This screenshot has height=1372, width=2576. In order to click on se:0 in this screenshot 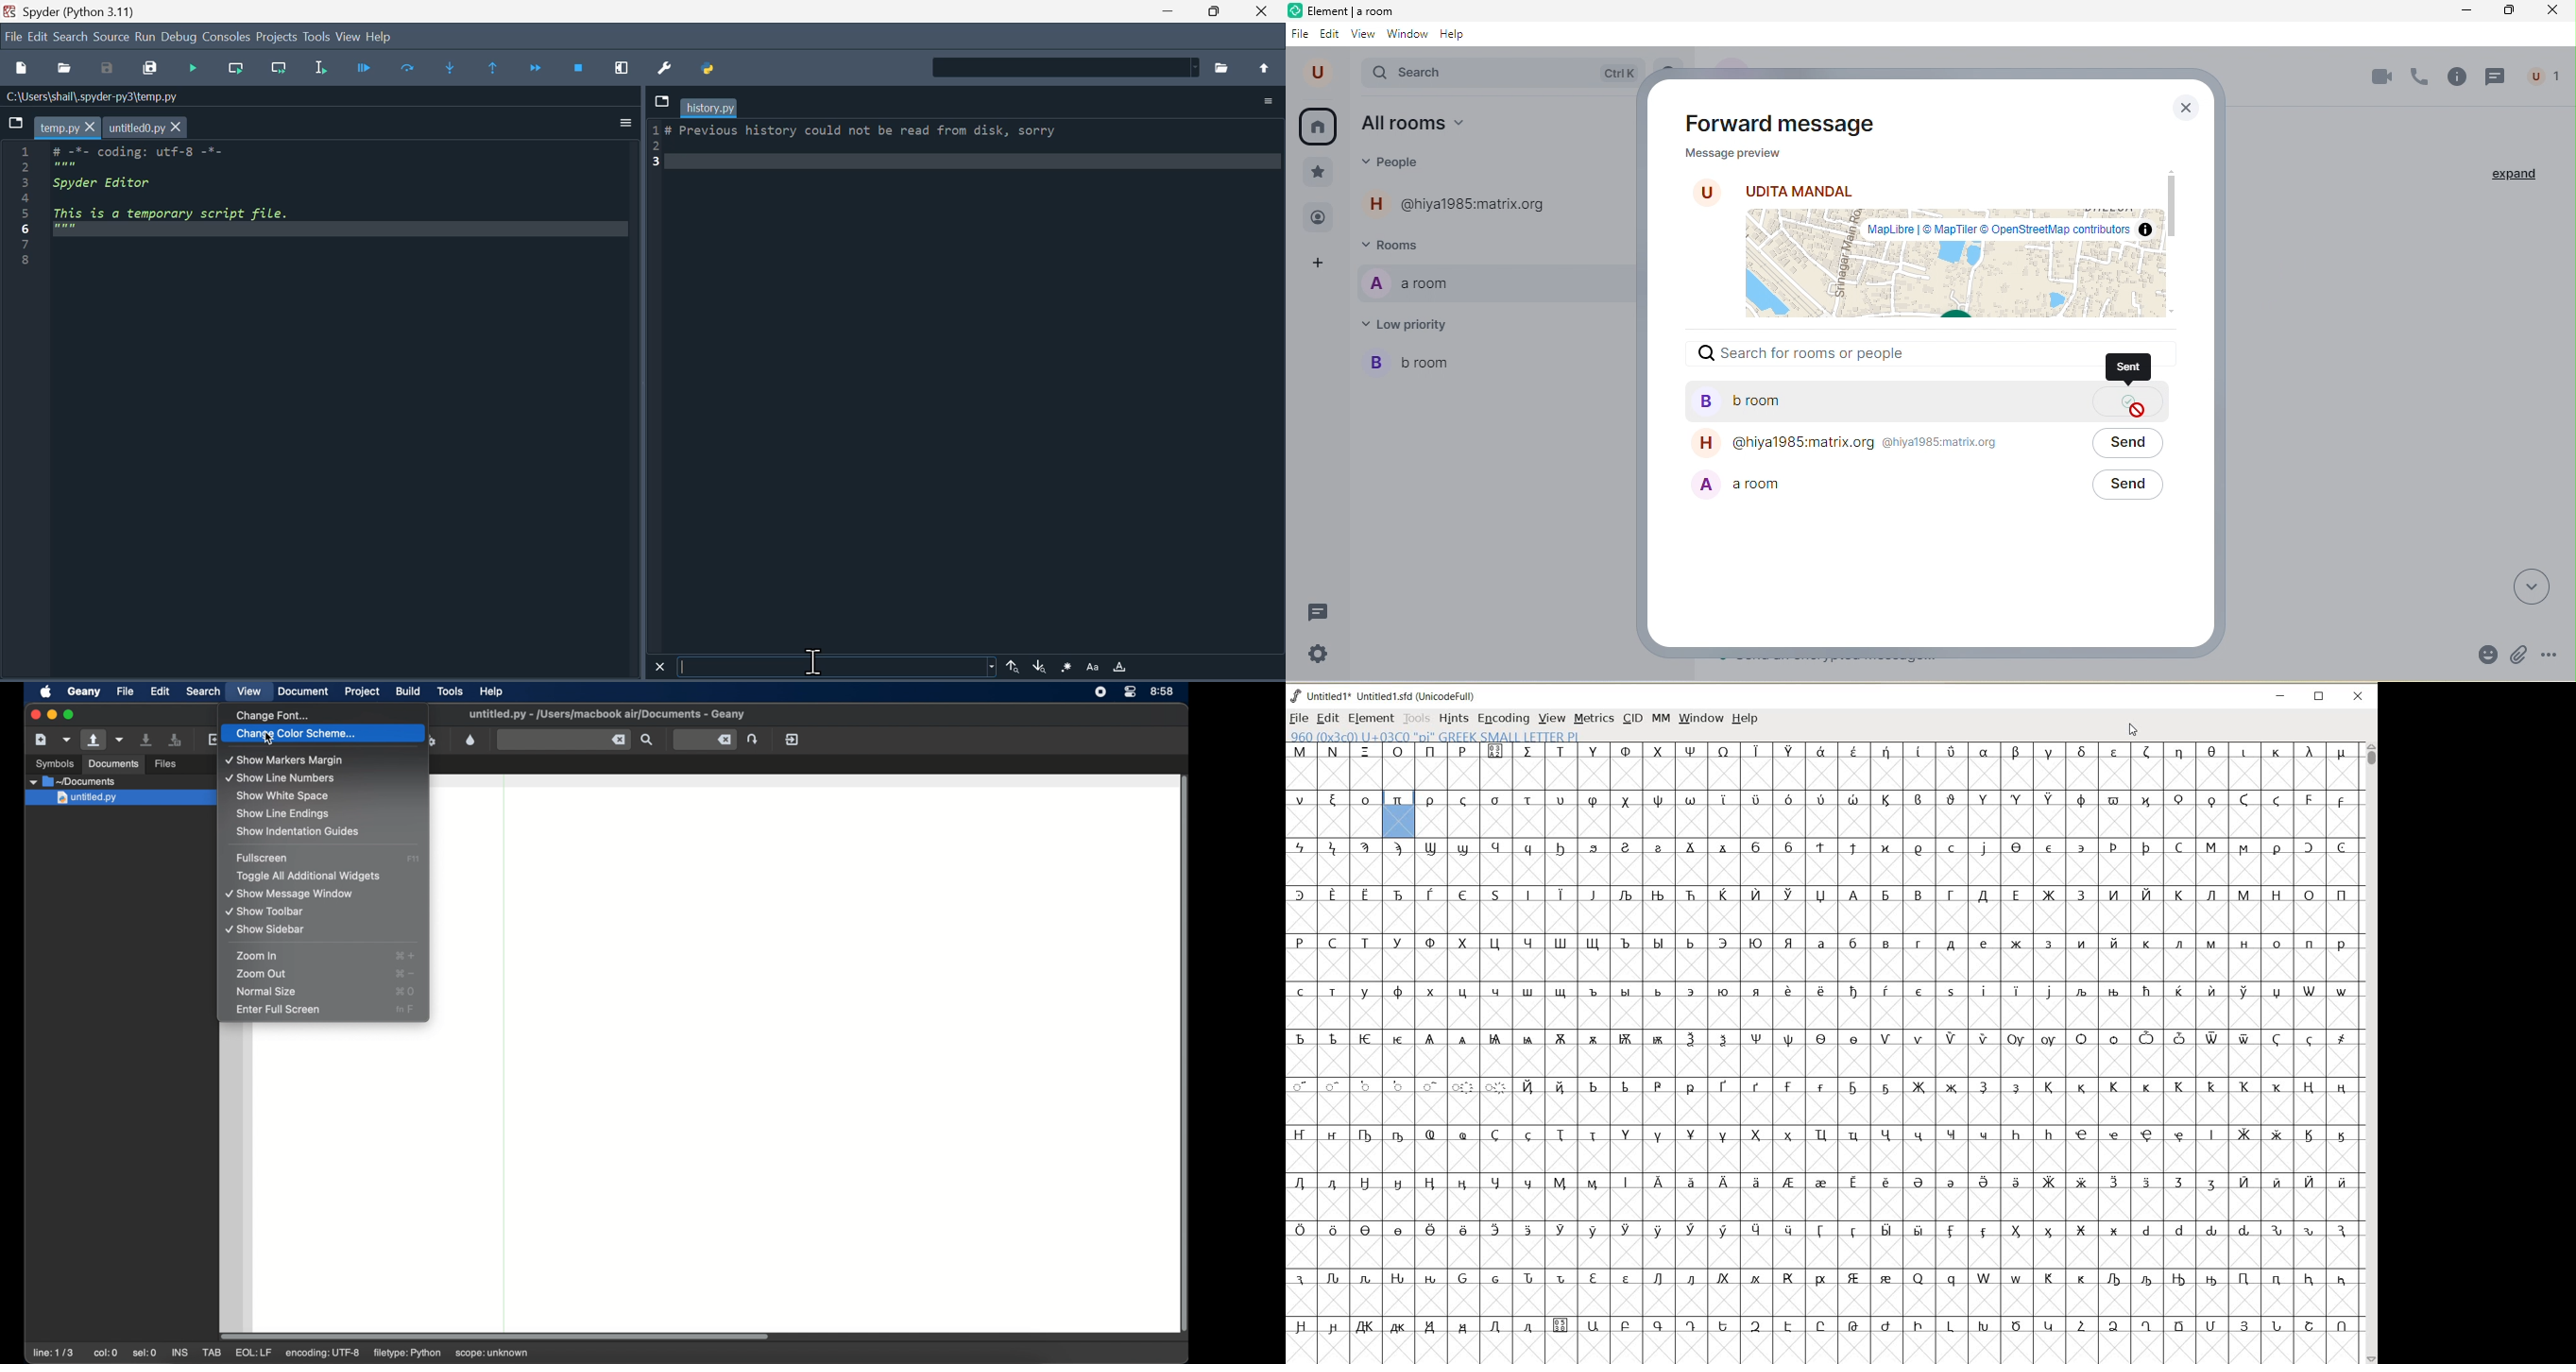, I will do `click(145, 1352)`.